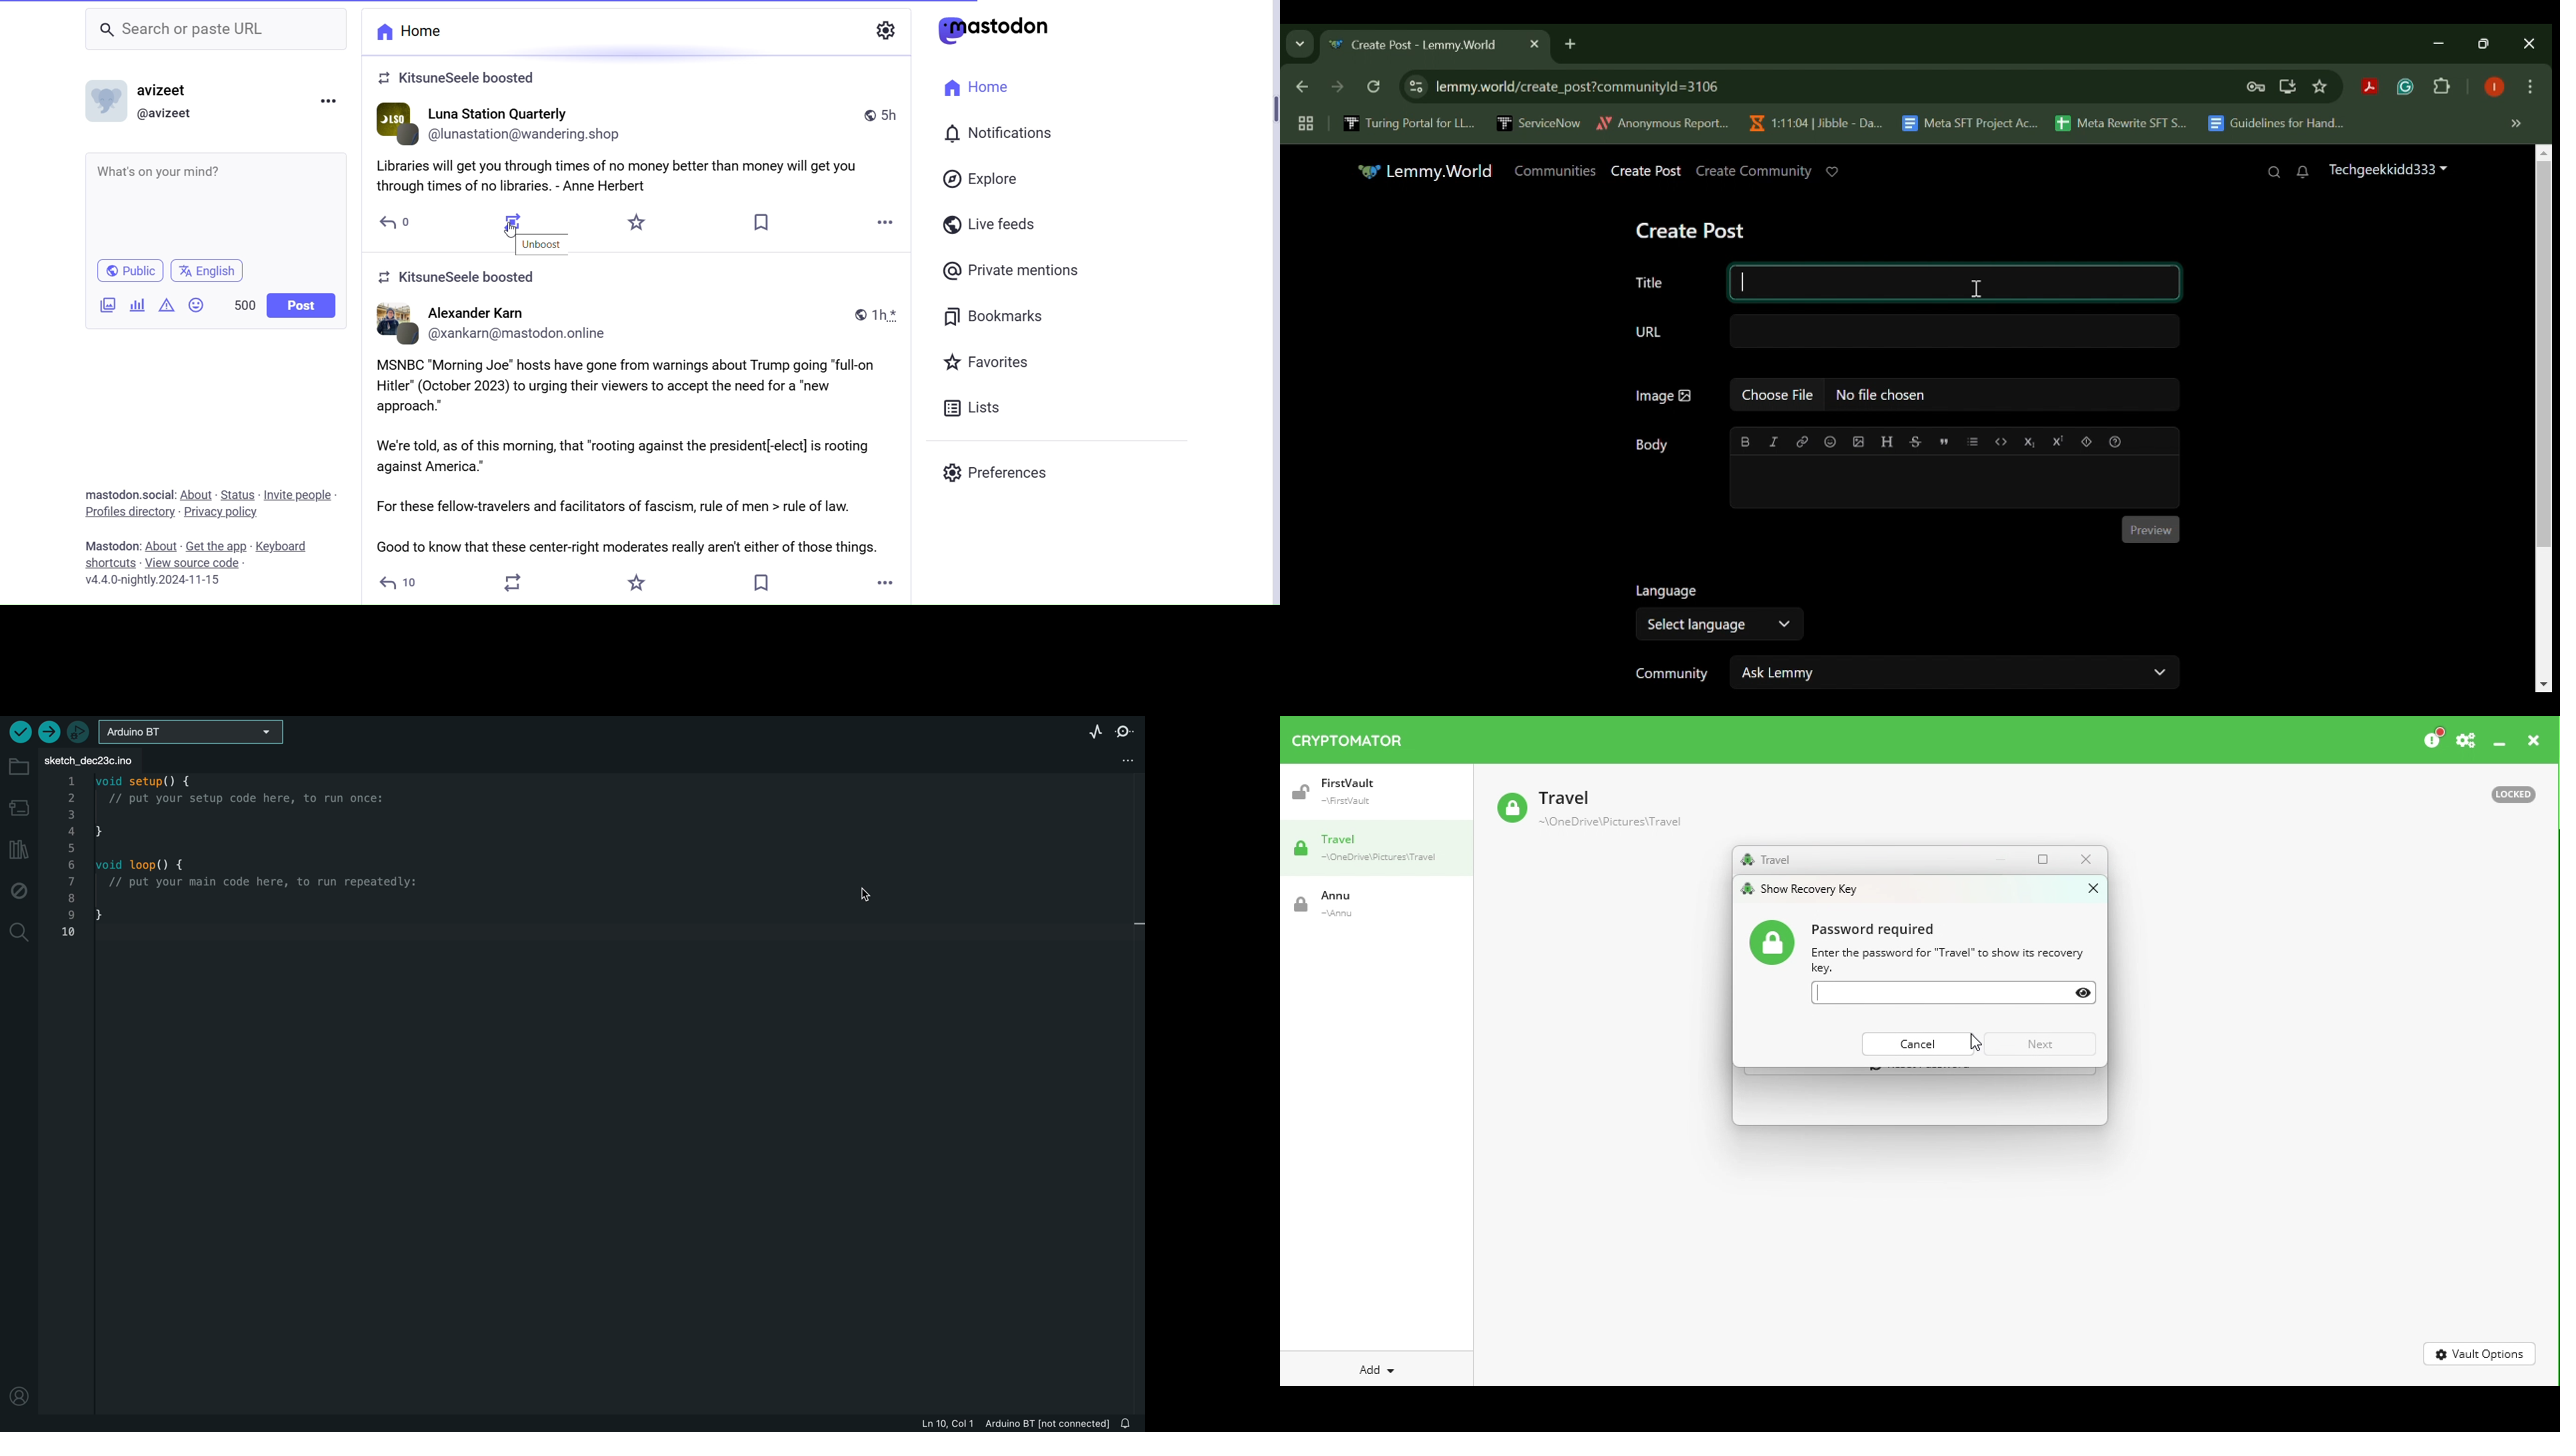 This screenshot has width=2576, height=1456. I want to click on Profile , so click(169, 113).